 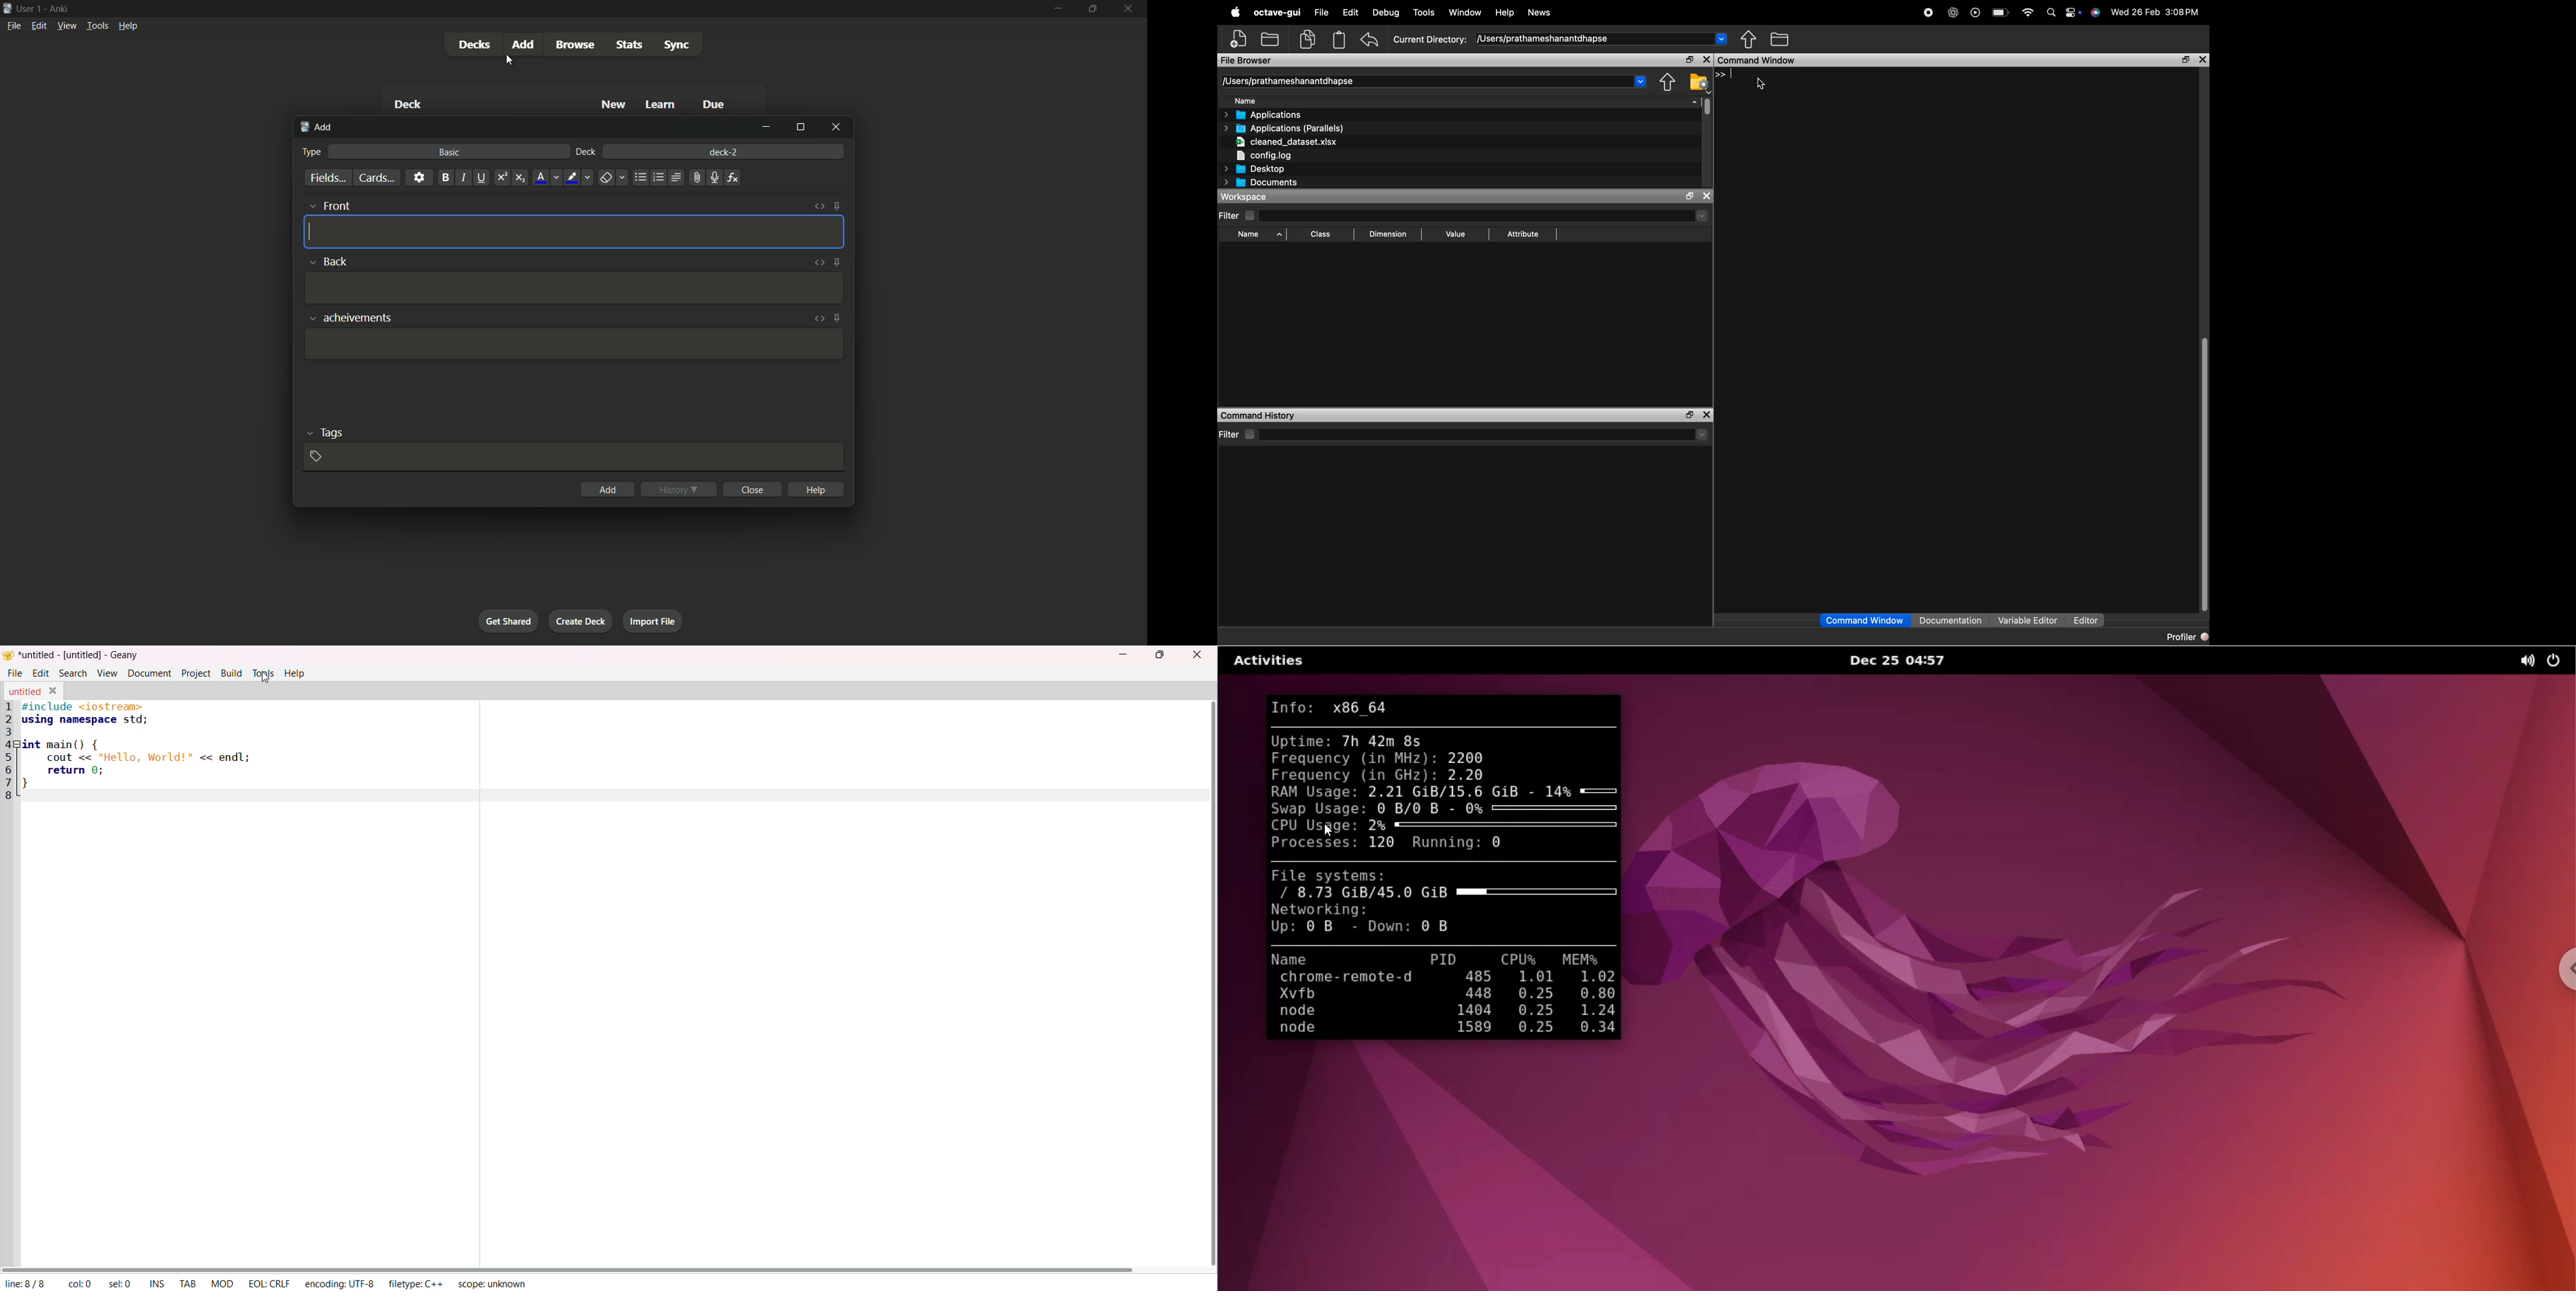 I want to click on toggle sticky, so click(x=837, y=207).